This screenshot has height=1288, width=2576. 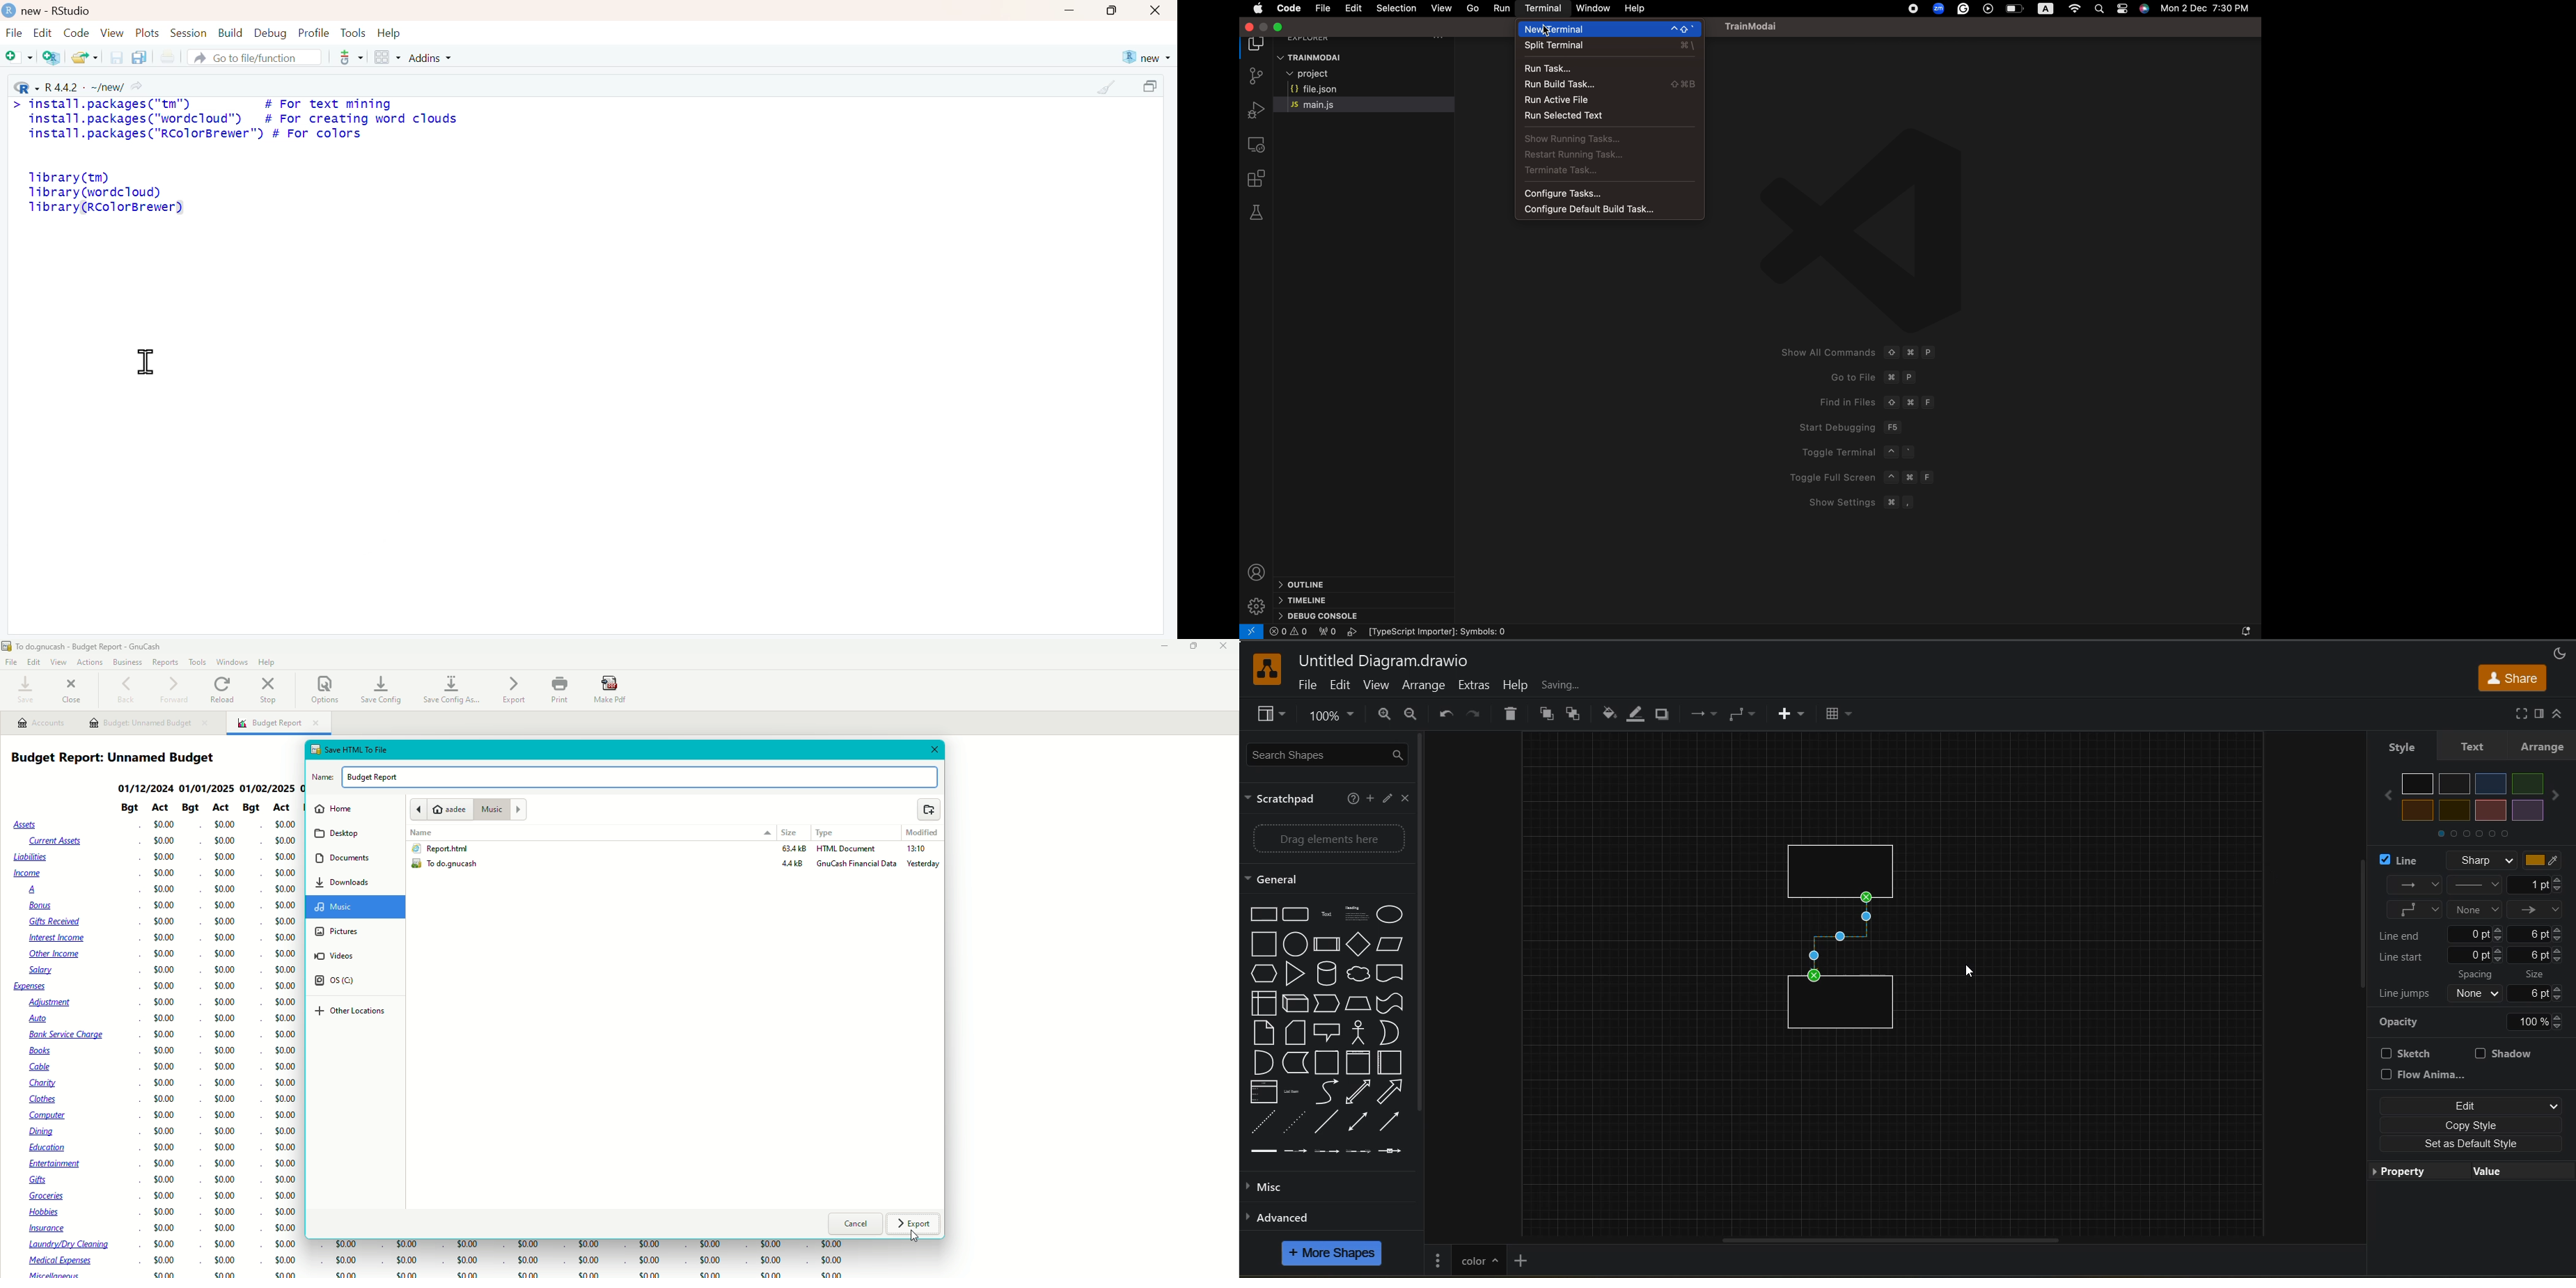 I want to click on Print, so click(x=558, y=690).